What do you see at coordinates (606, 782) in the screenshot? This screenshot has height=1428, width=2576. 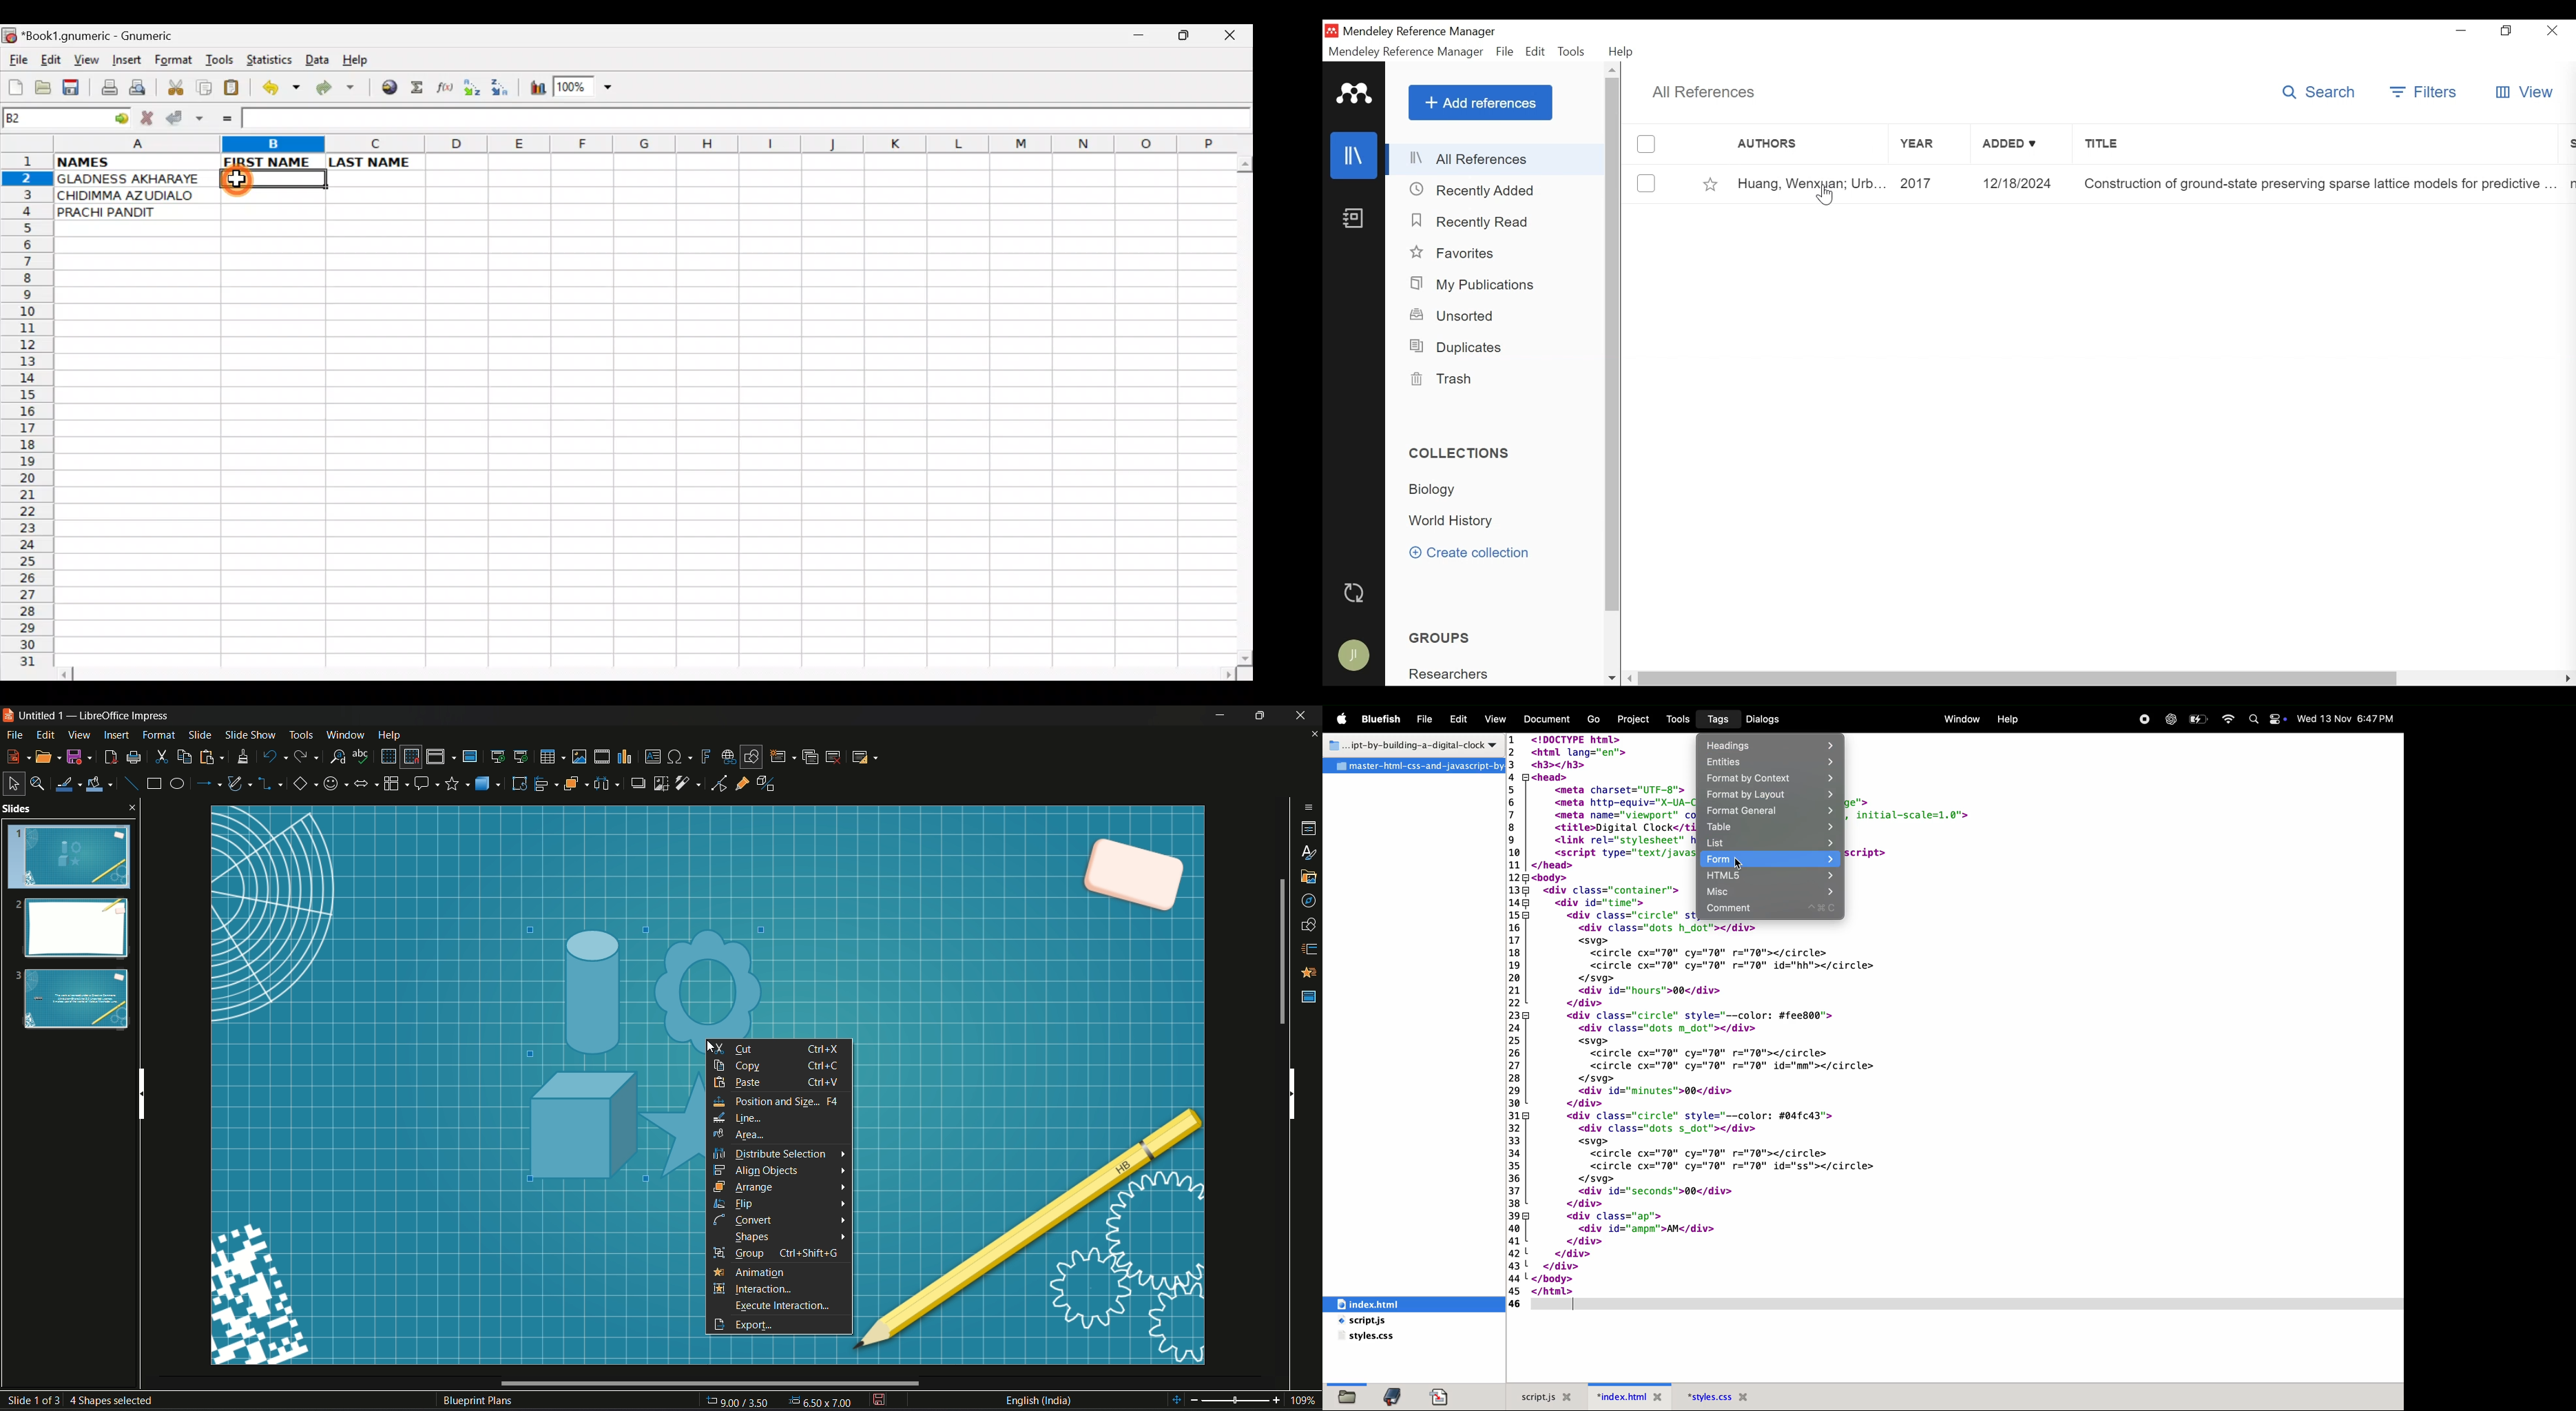 I see `select image` at bounding box center [606, 782].